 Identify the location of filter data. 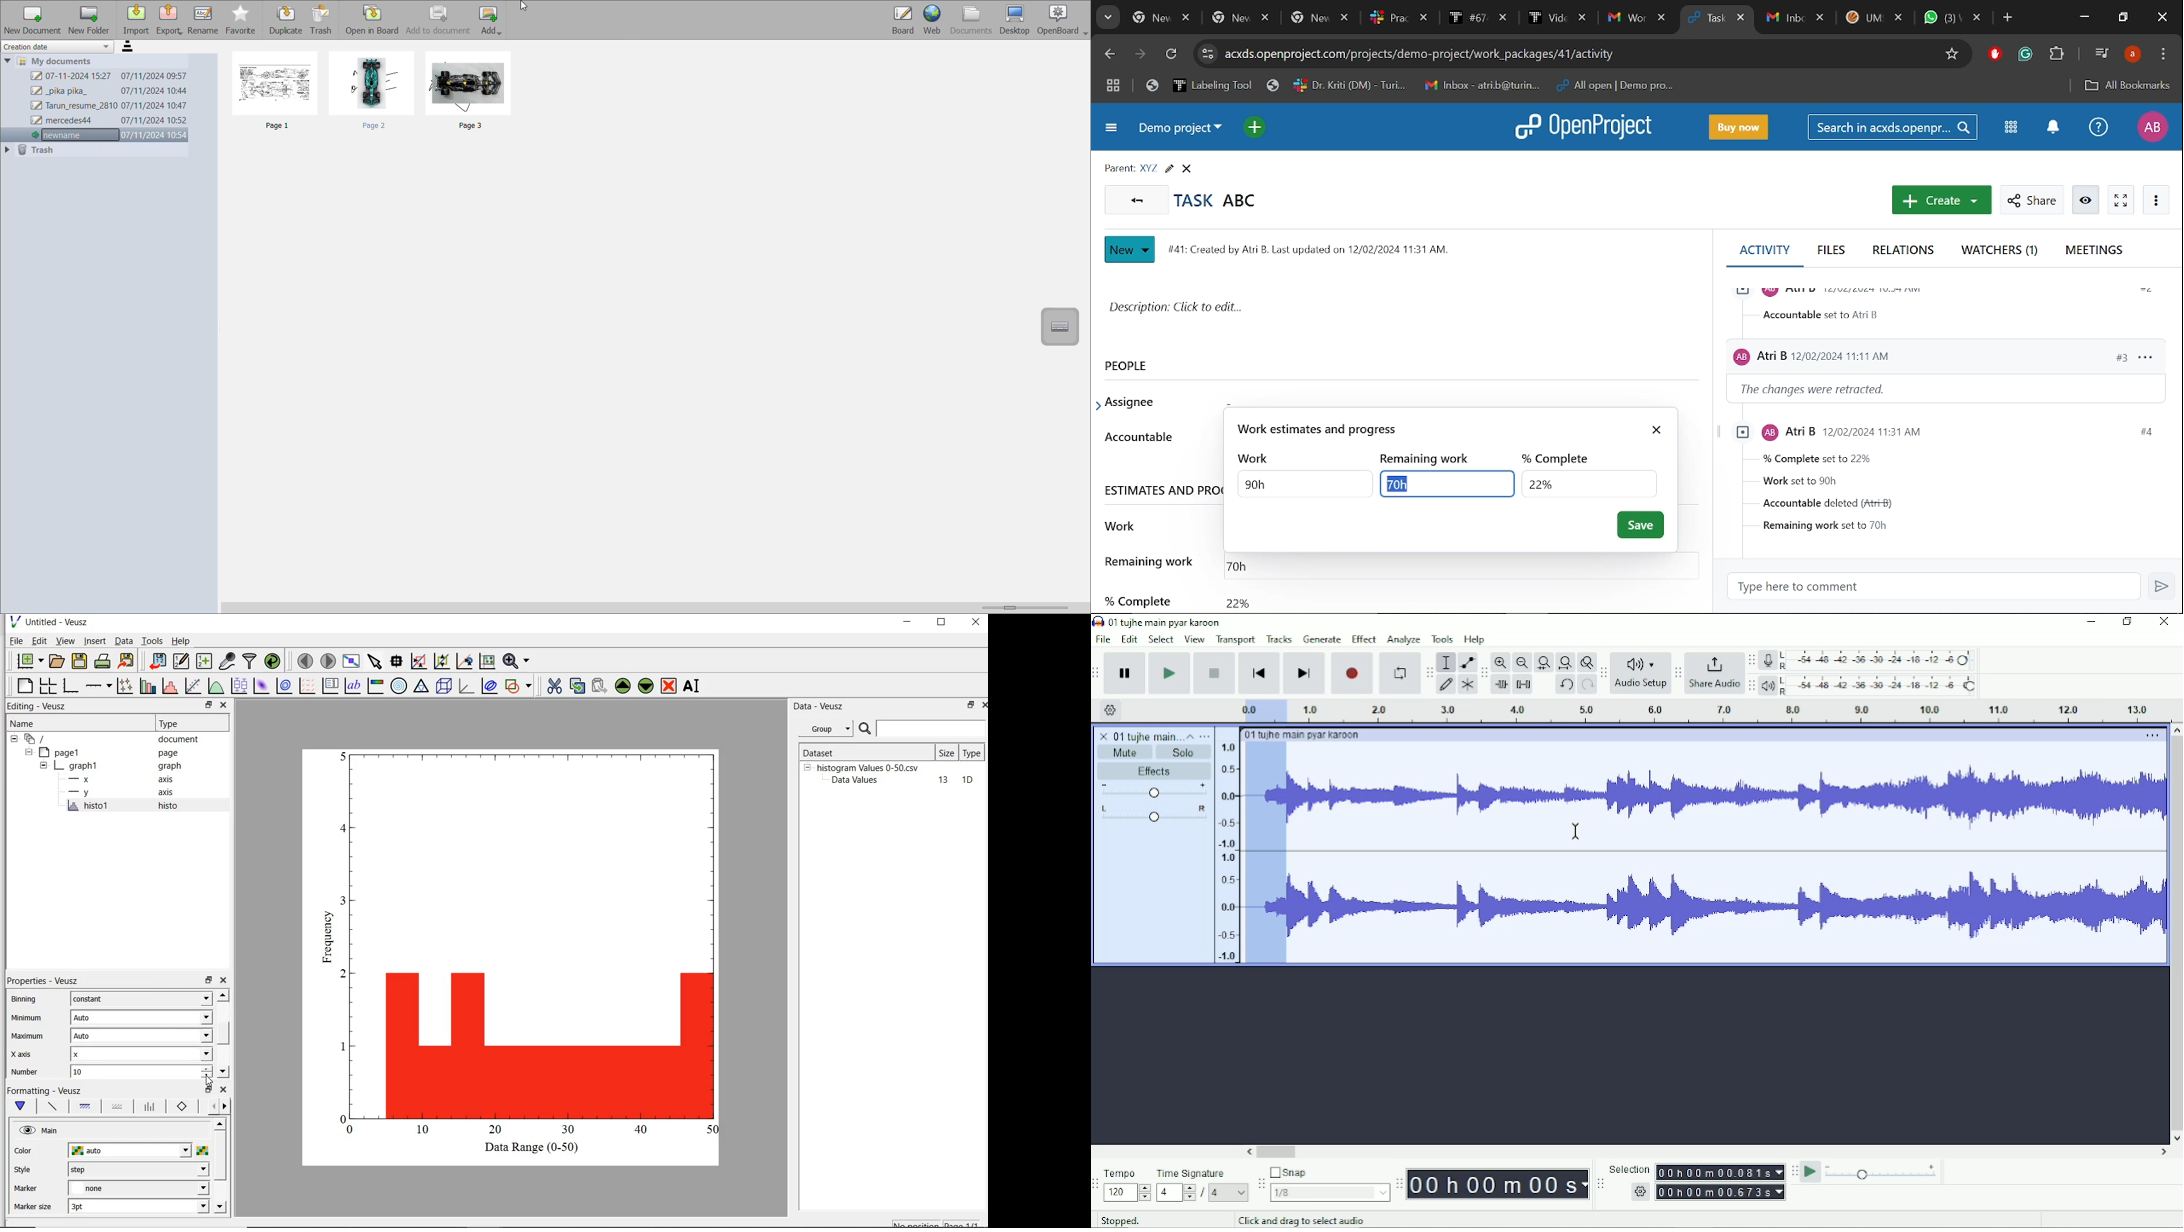
(250, 661).